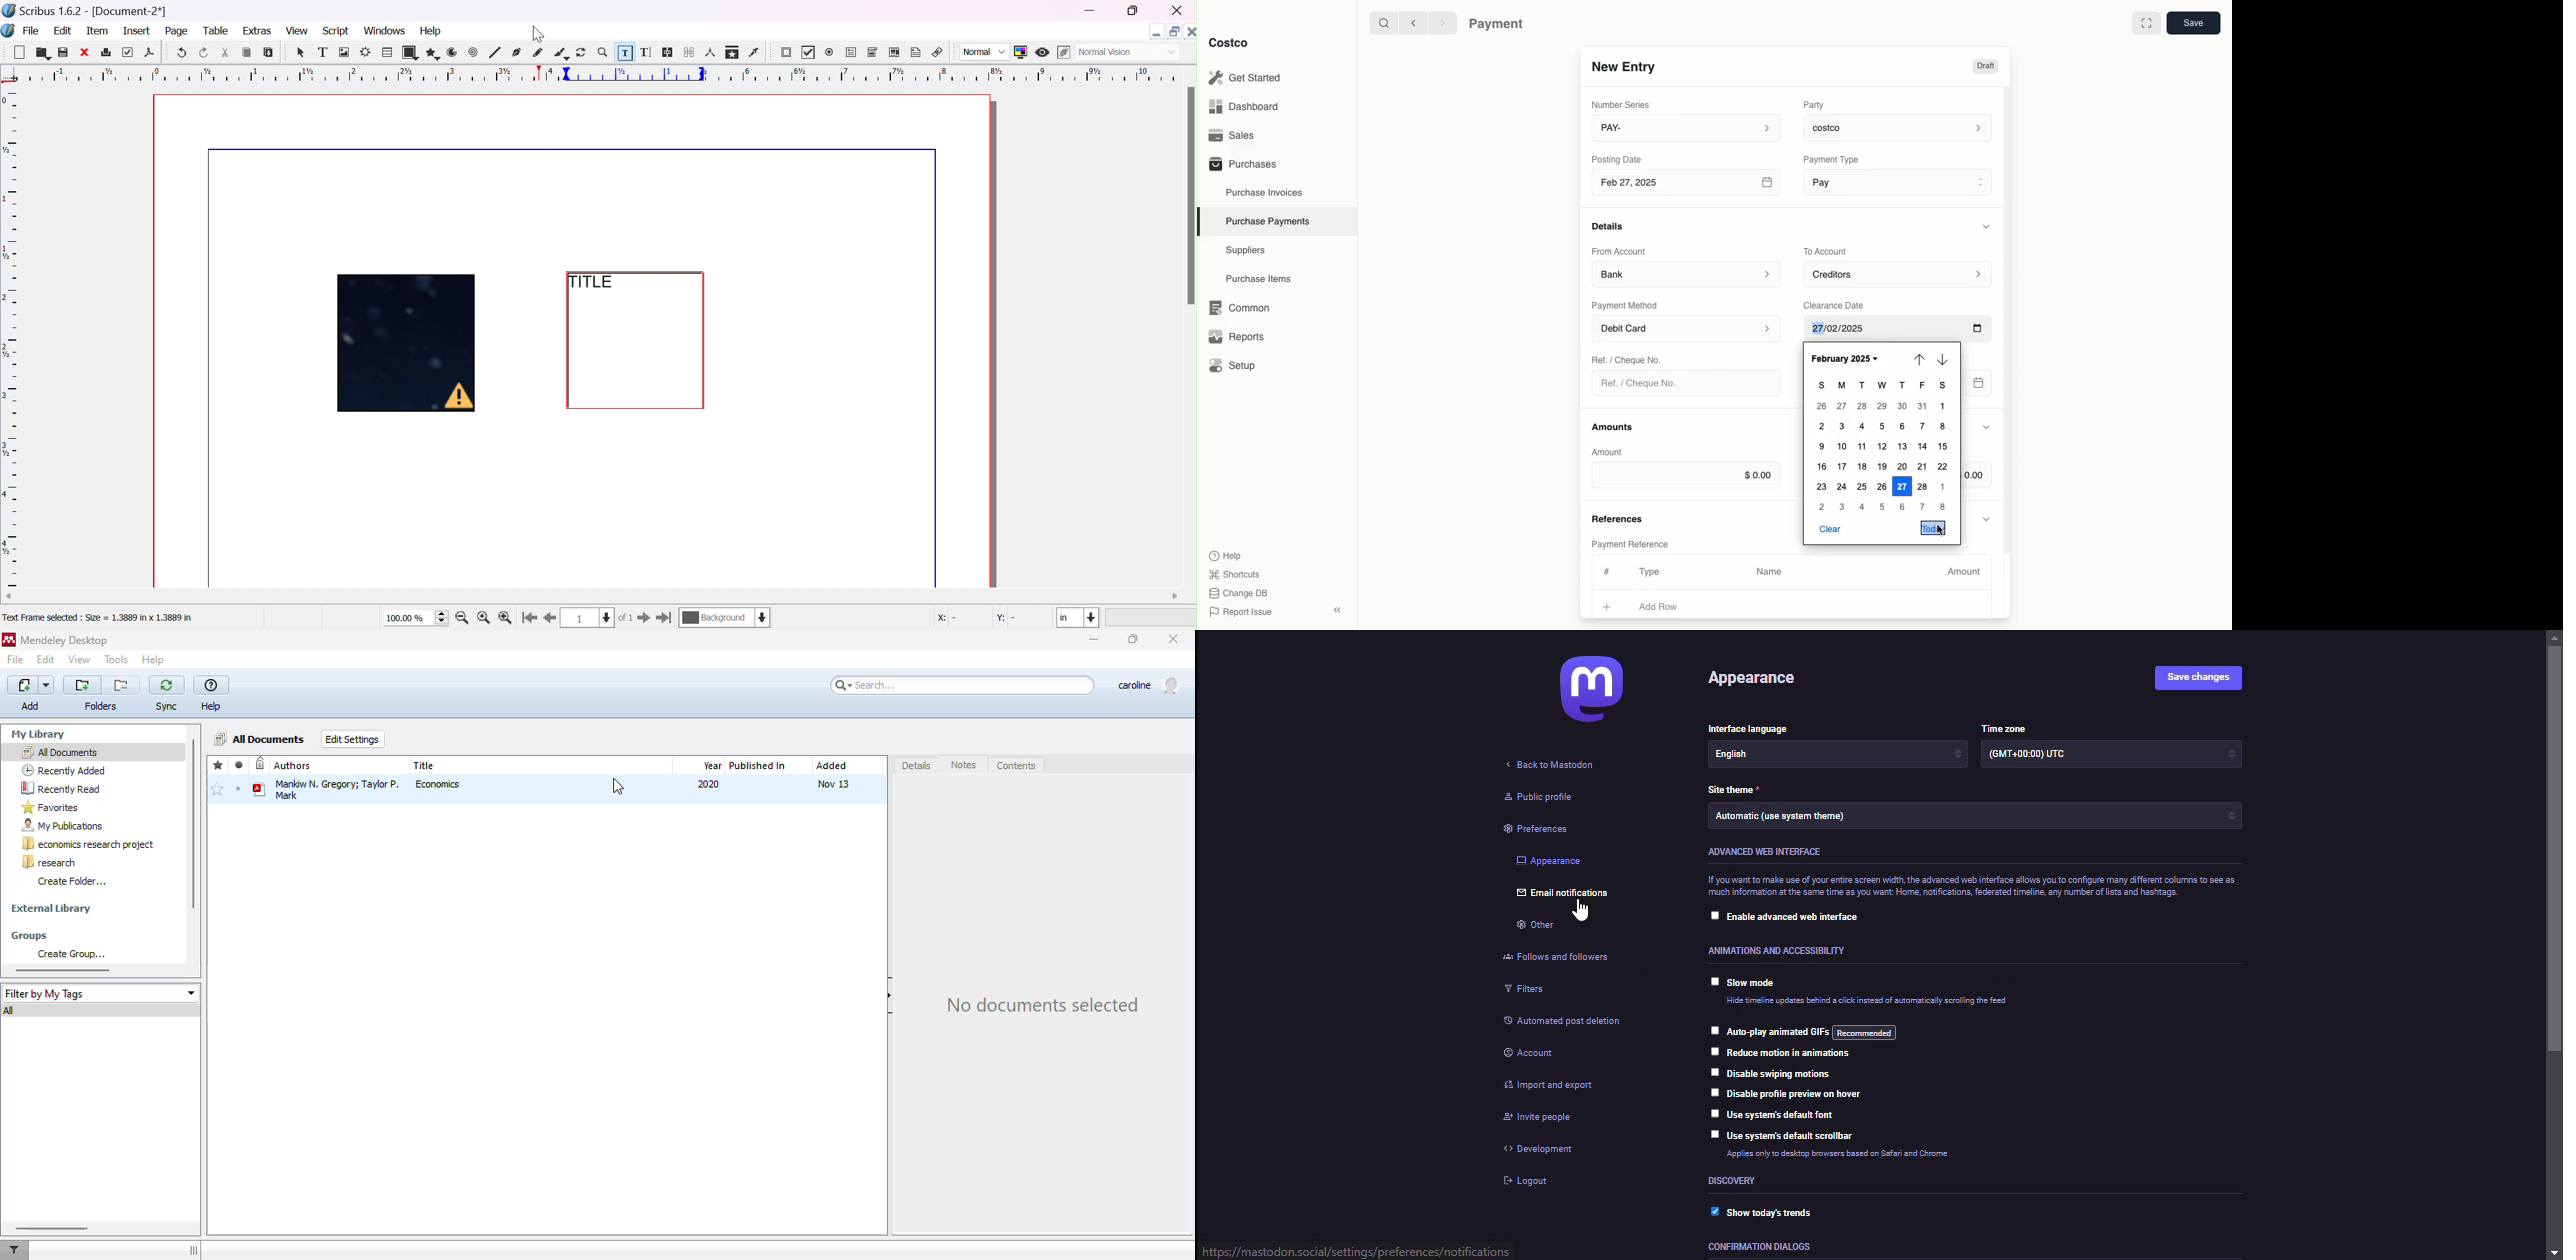 The width and height of the screenshot is (2576, 1260). What do you see at coordinates (538, 34) in the screenshot?
I see `Cursor` at bounding box center [538, 34].